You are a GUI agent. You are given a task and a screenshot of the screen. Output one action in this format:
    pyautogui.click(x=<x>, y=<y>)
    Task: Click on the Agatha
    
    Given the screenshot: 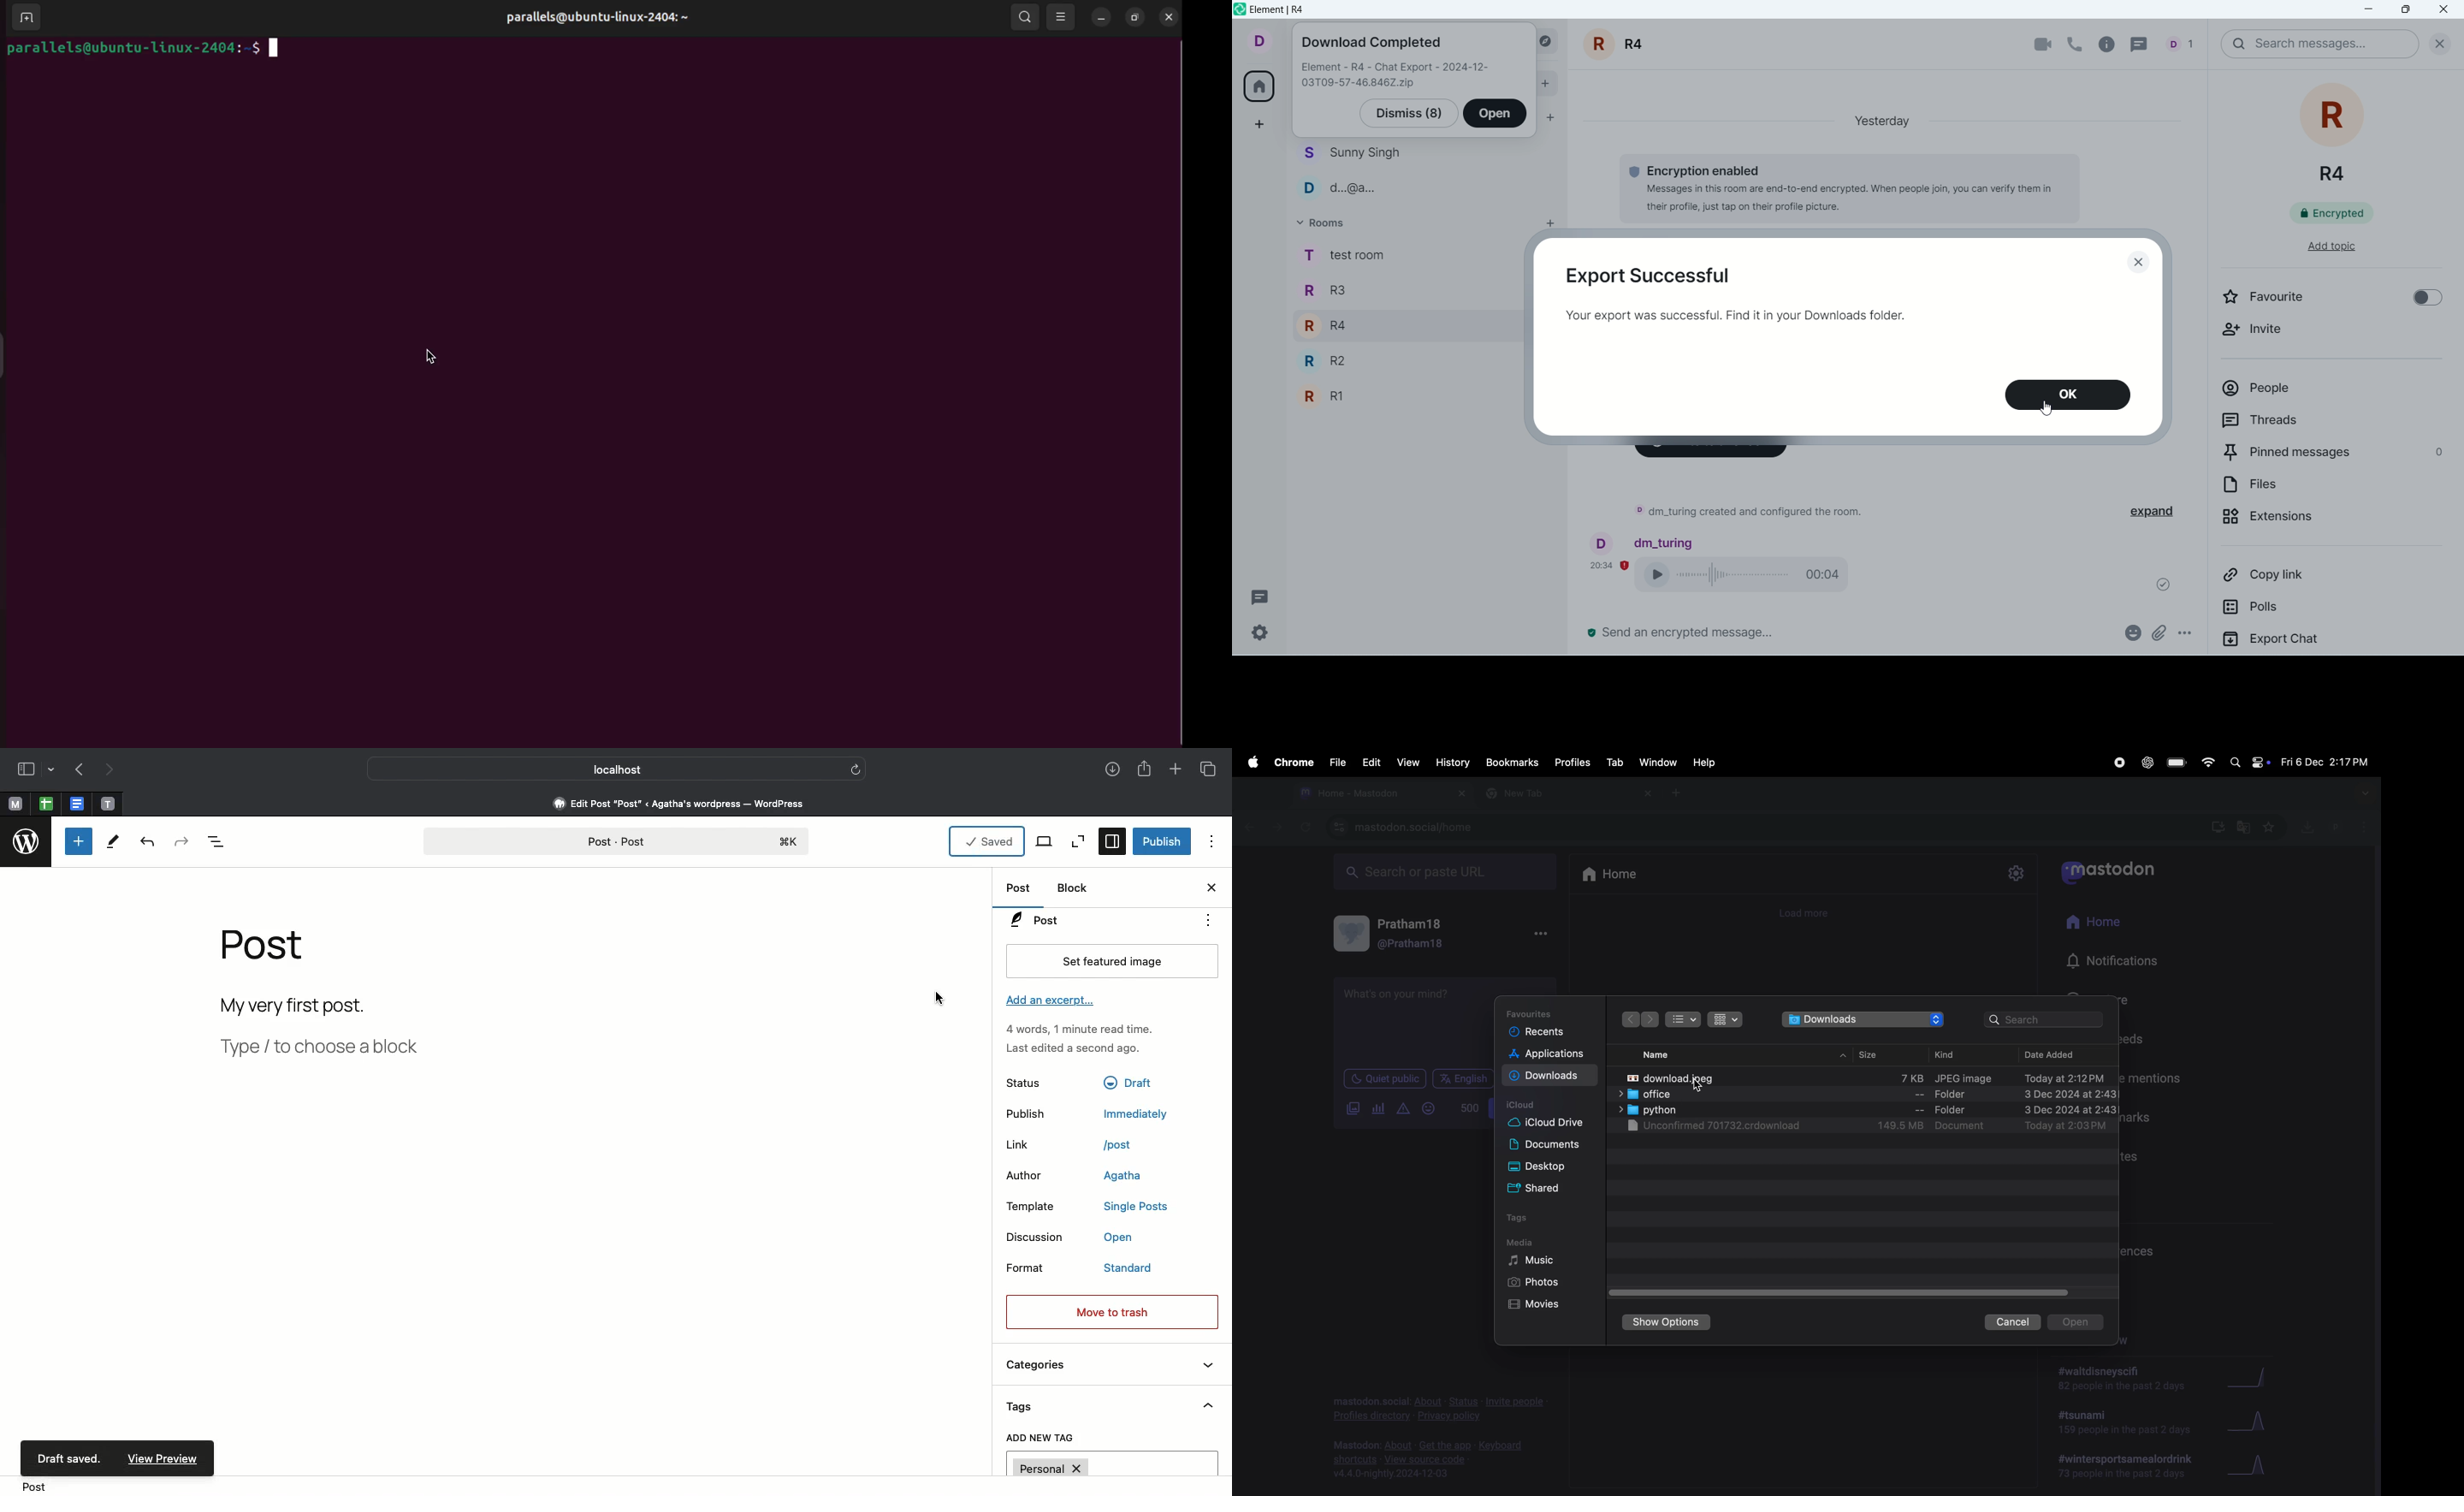 What is the action you would take?
    pyautogui.click(x=1122, y=1177)
    